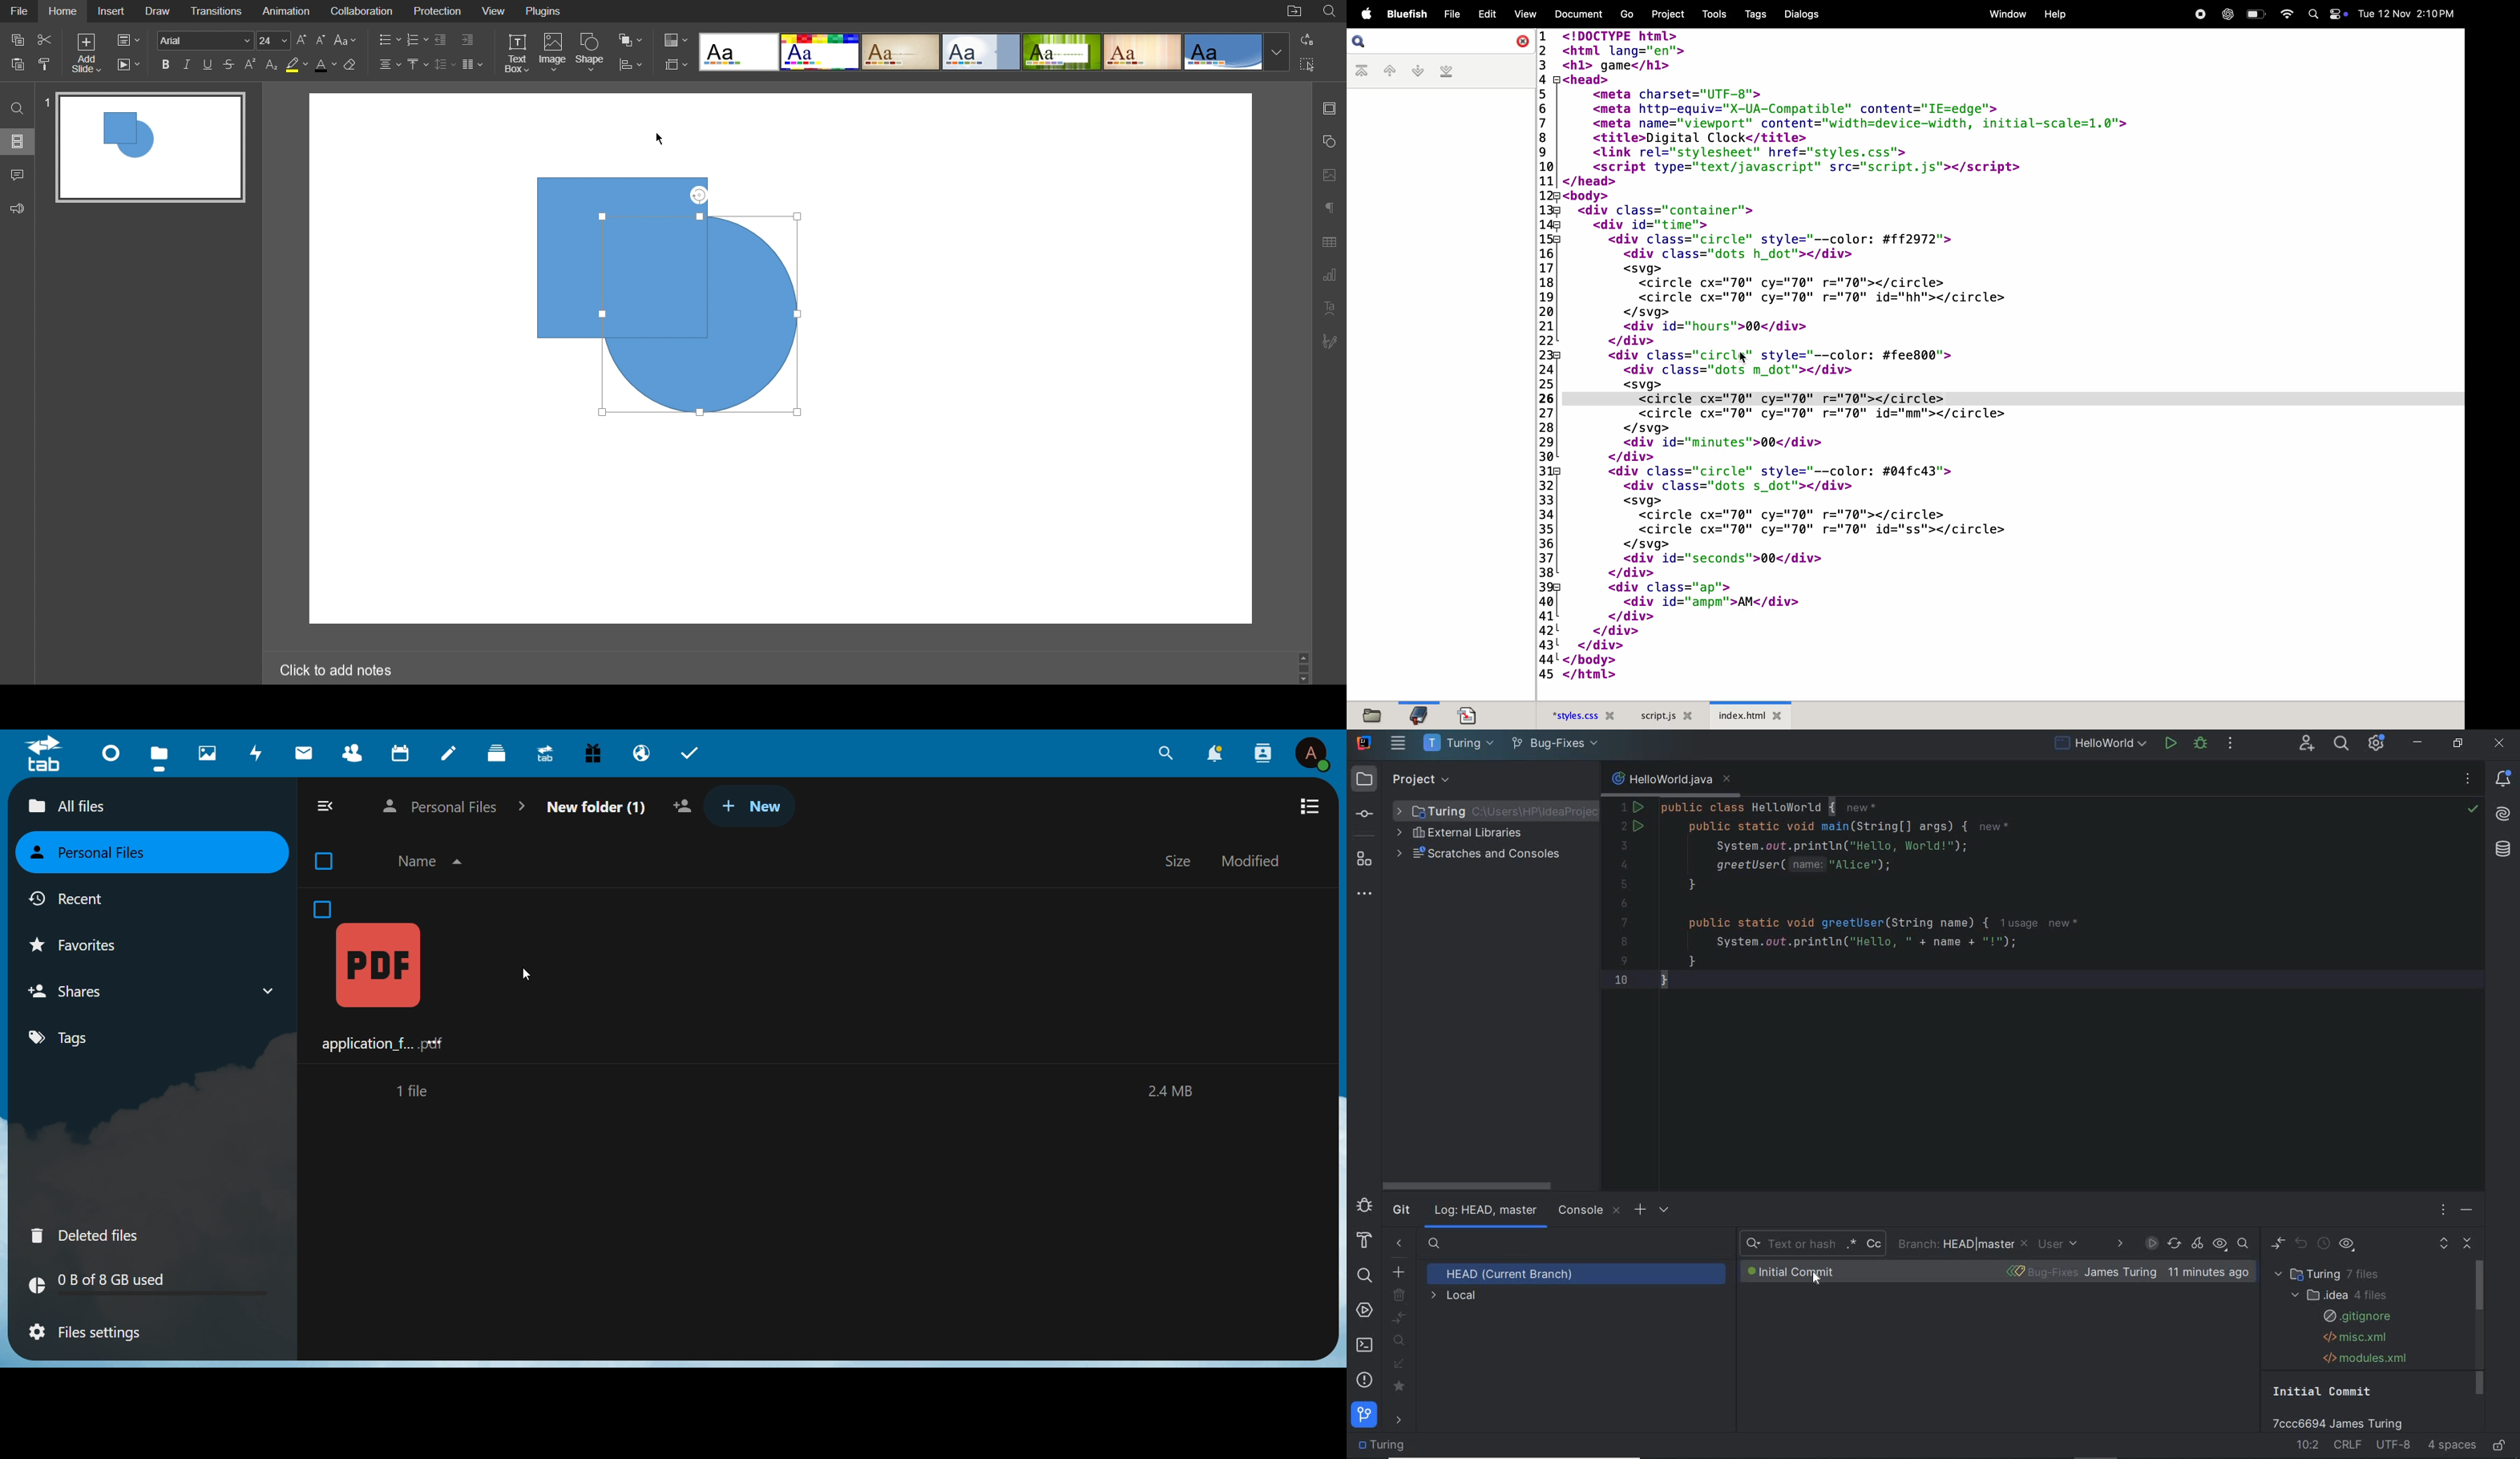 The image size is (2520, 1484). Describe the element at coordinates (158, 1284) in the screenshot. I see `memory` at that location.